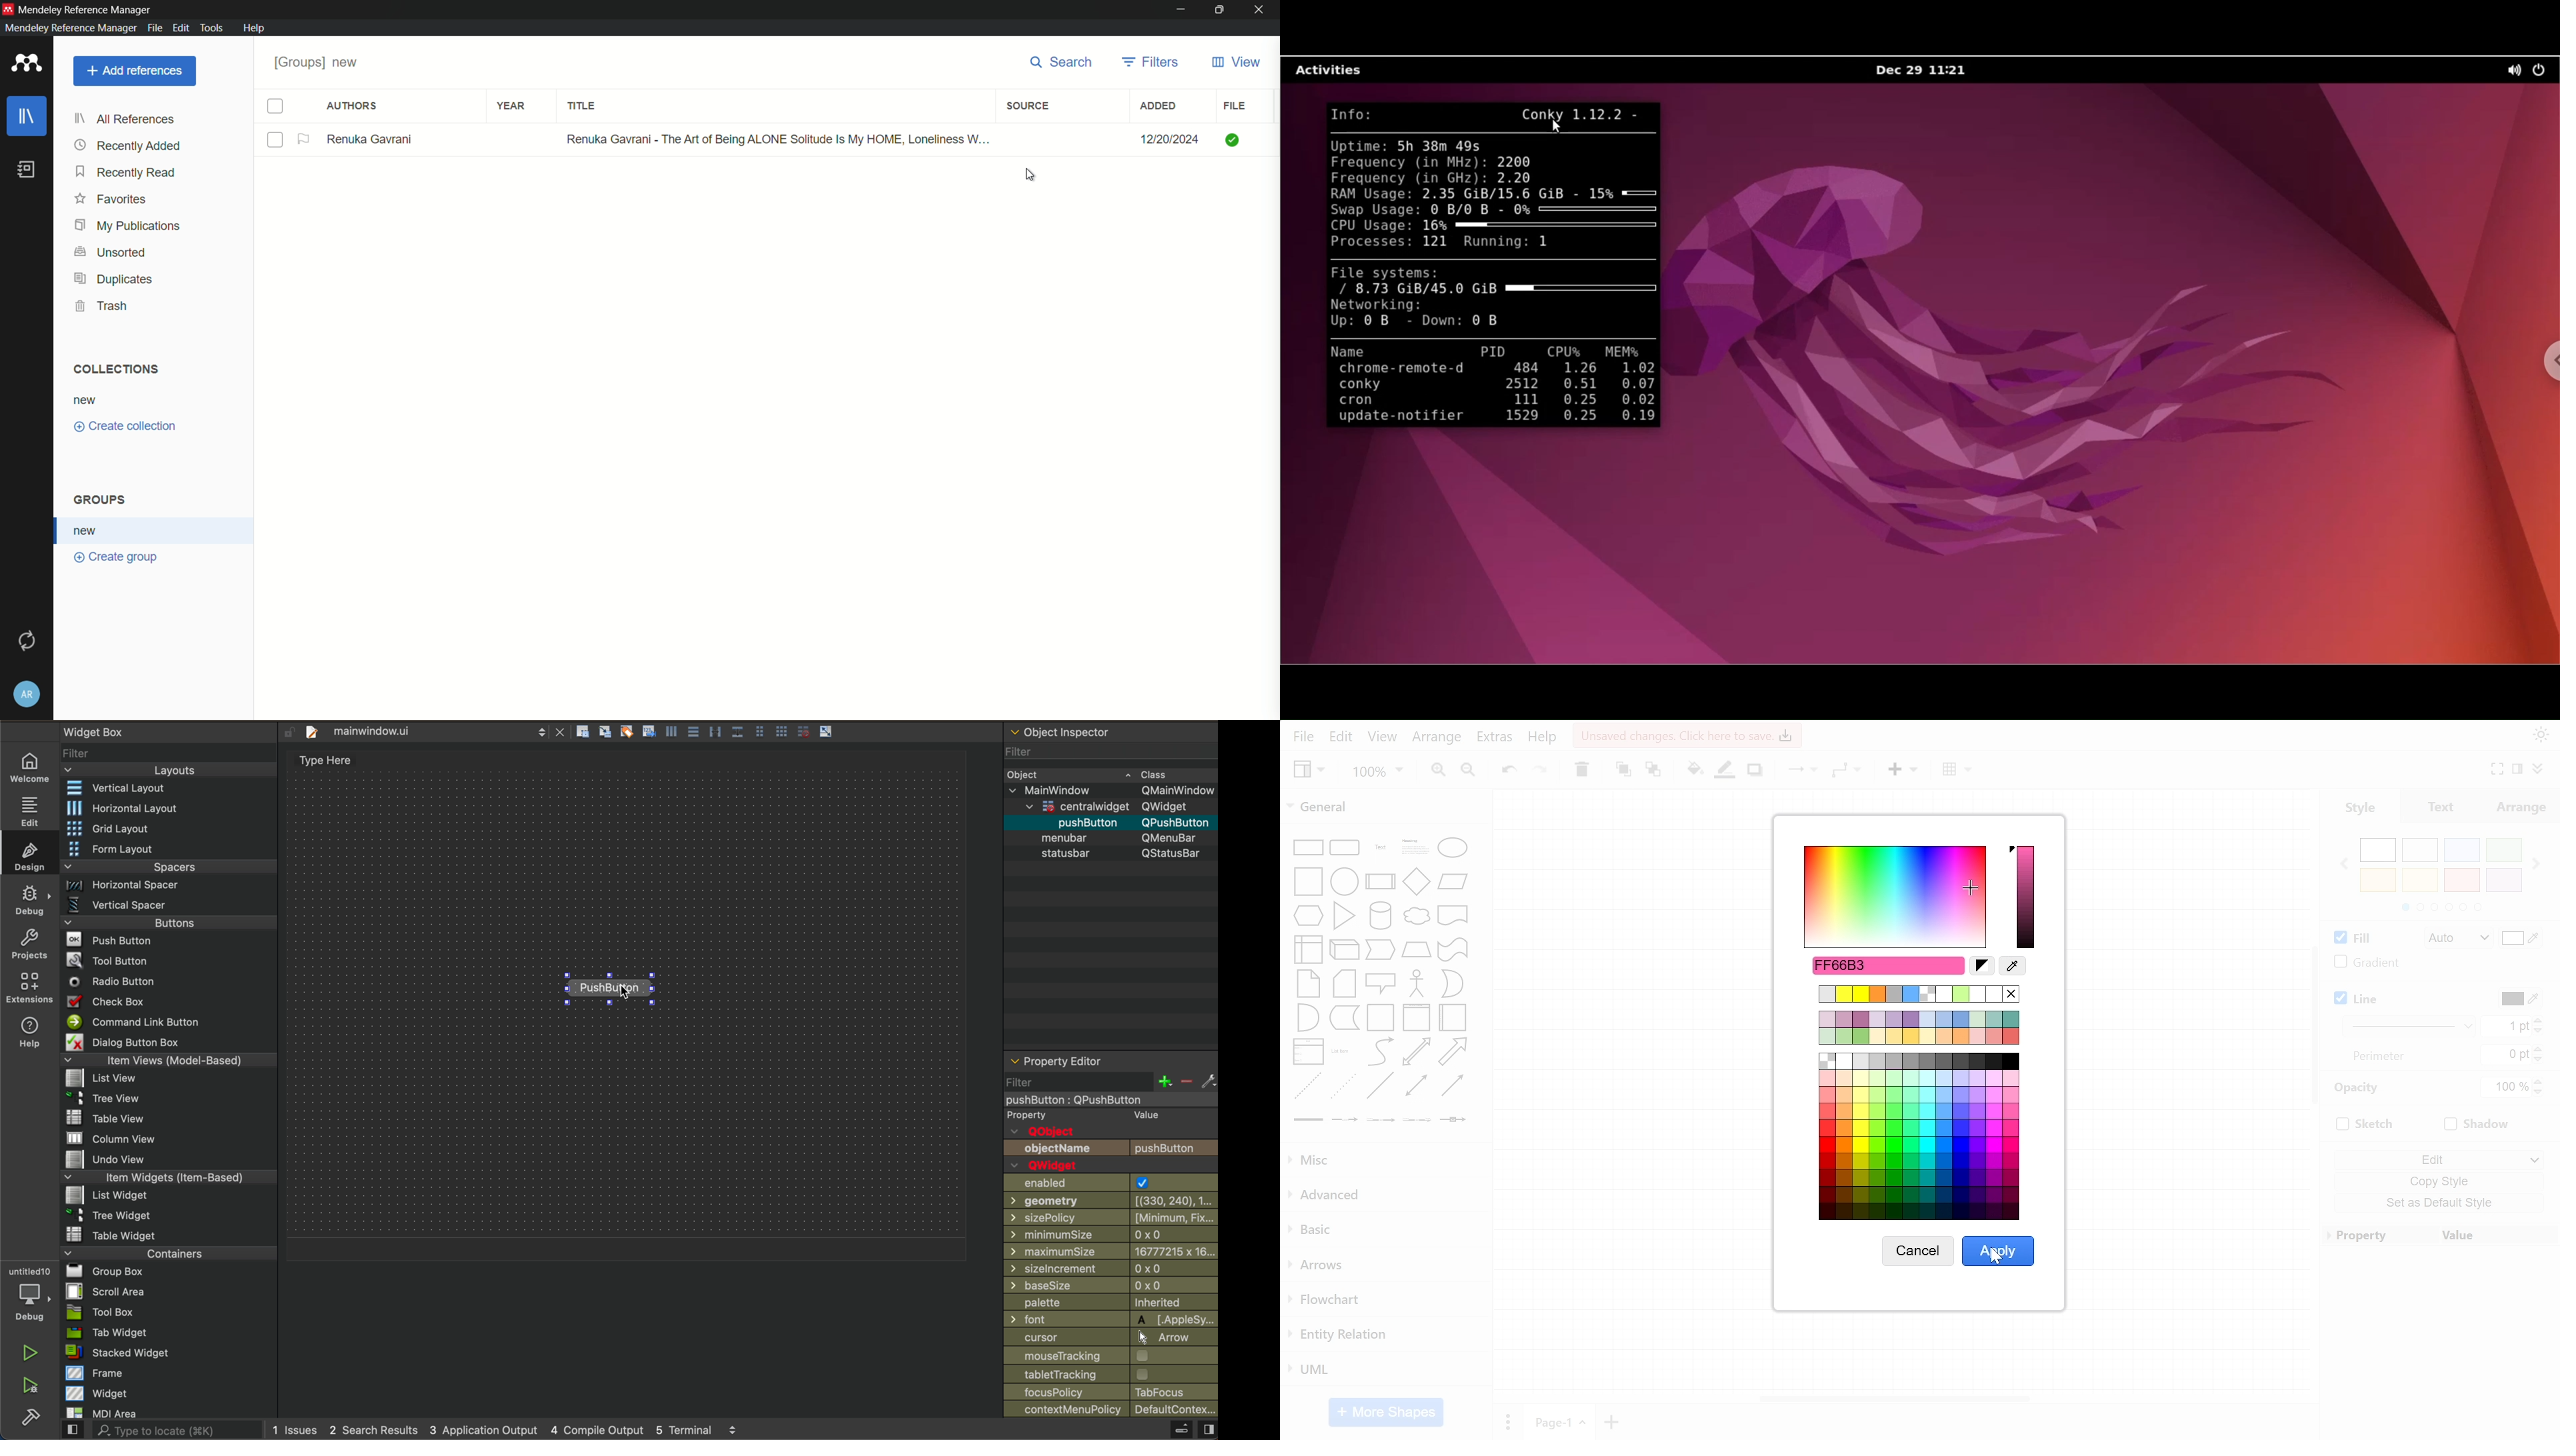 This screenshot has height=1456, width=2576. I want to click on build, so click(26, 1422).